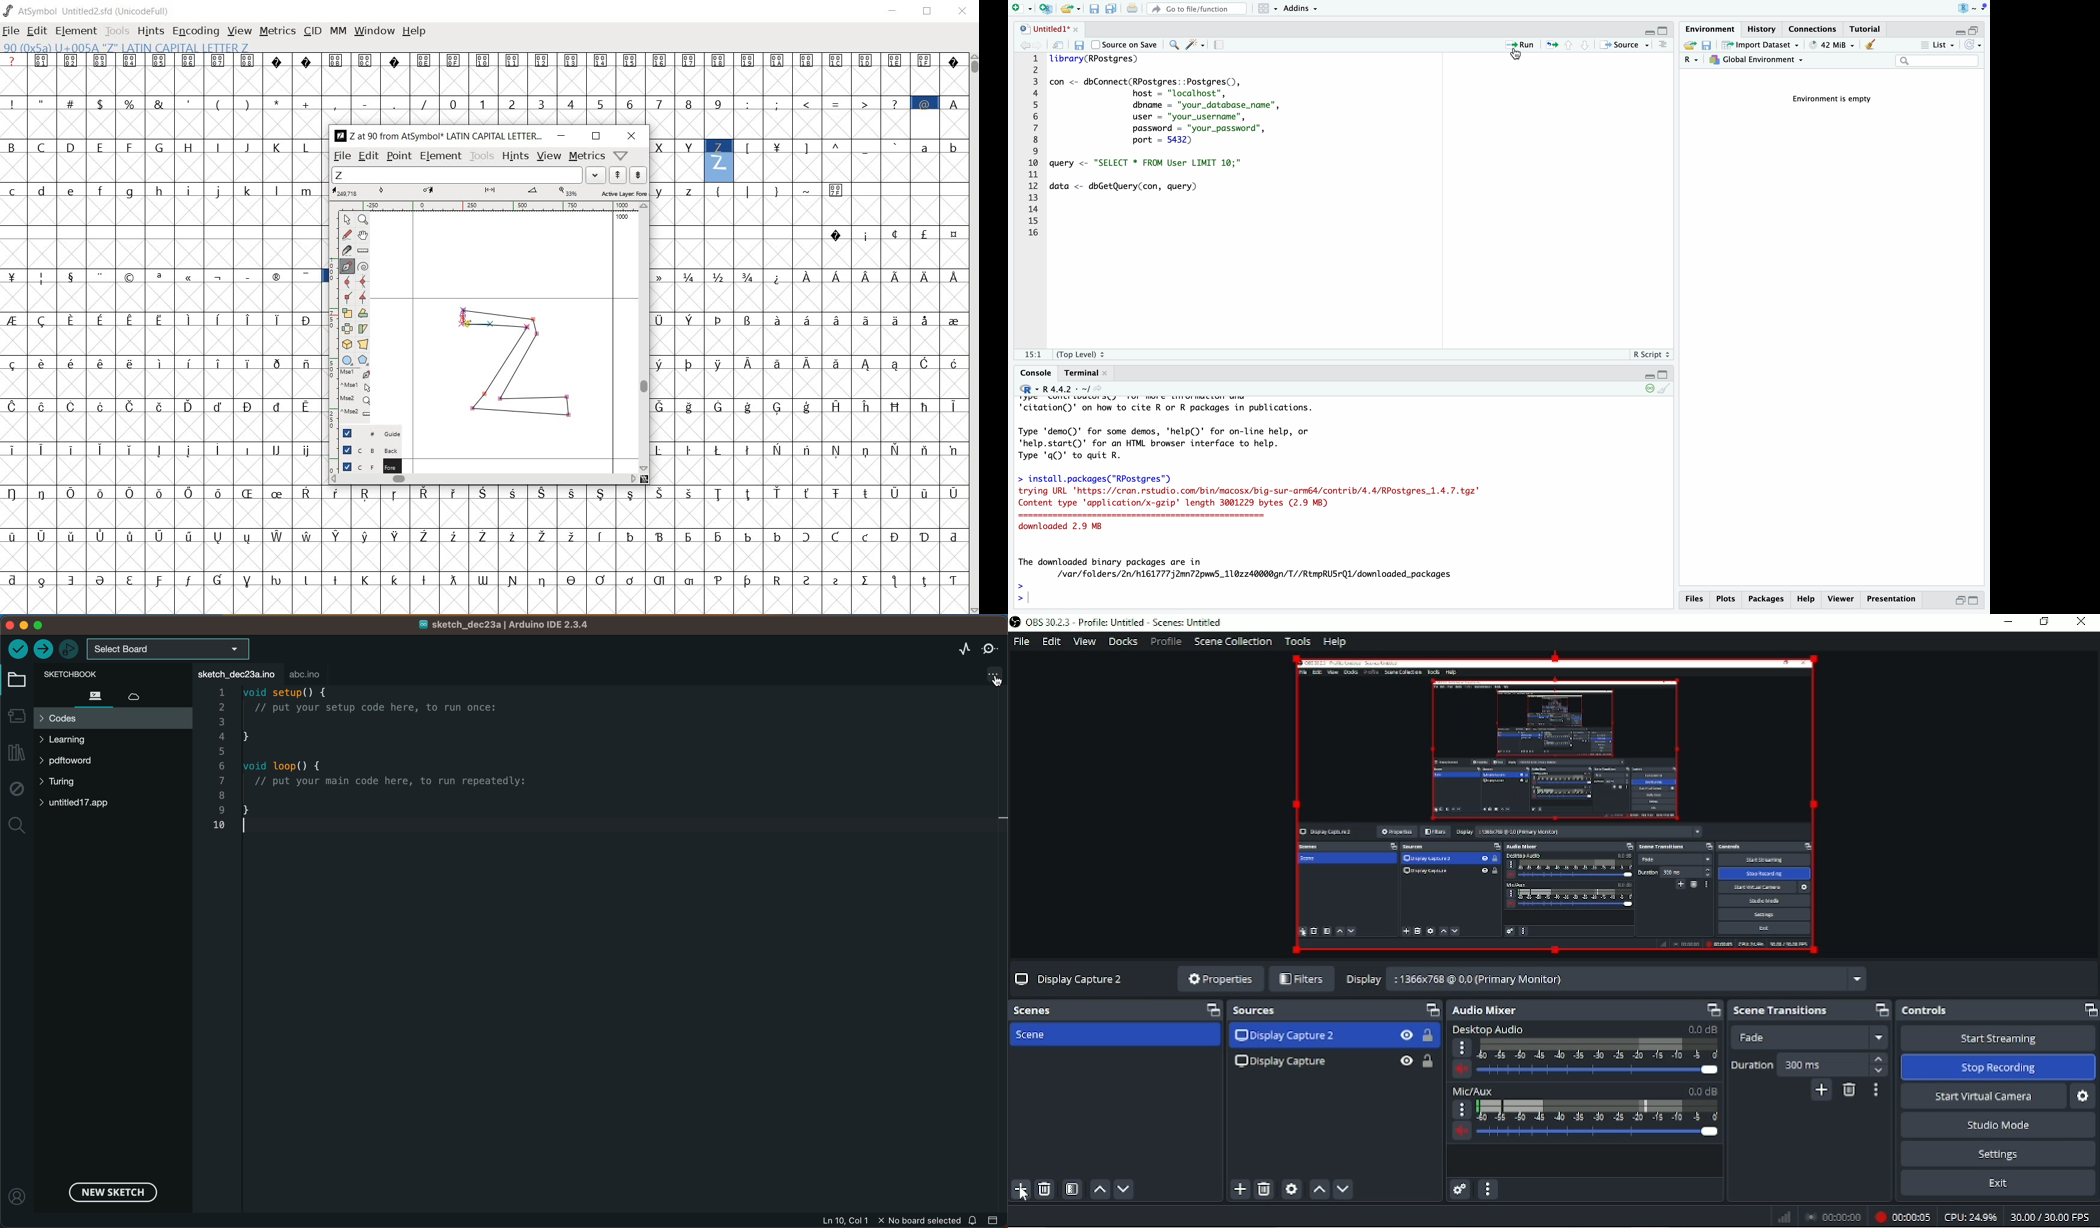 The image size is (2100, 1232). I want to click on go to next section/chunk, so click(1587, 48).